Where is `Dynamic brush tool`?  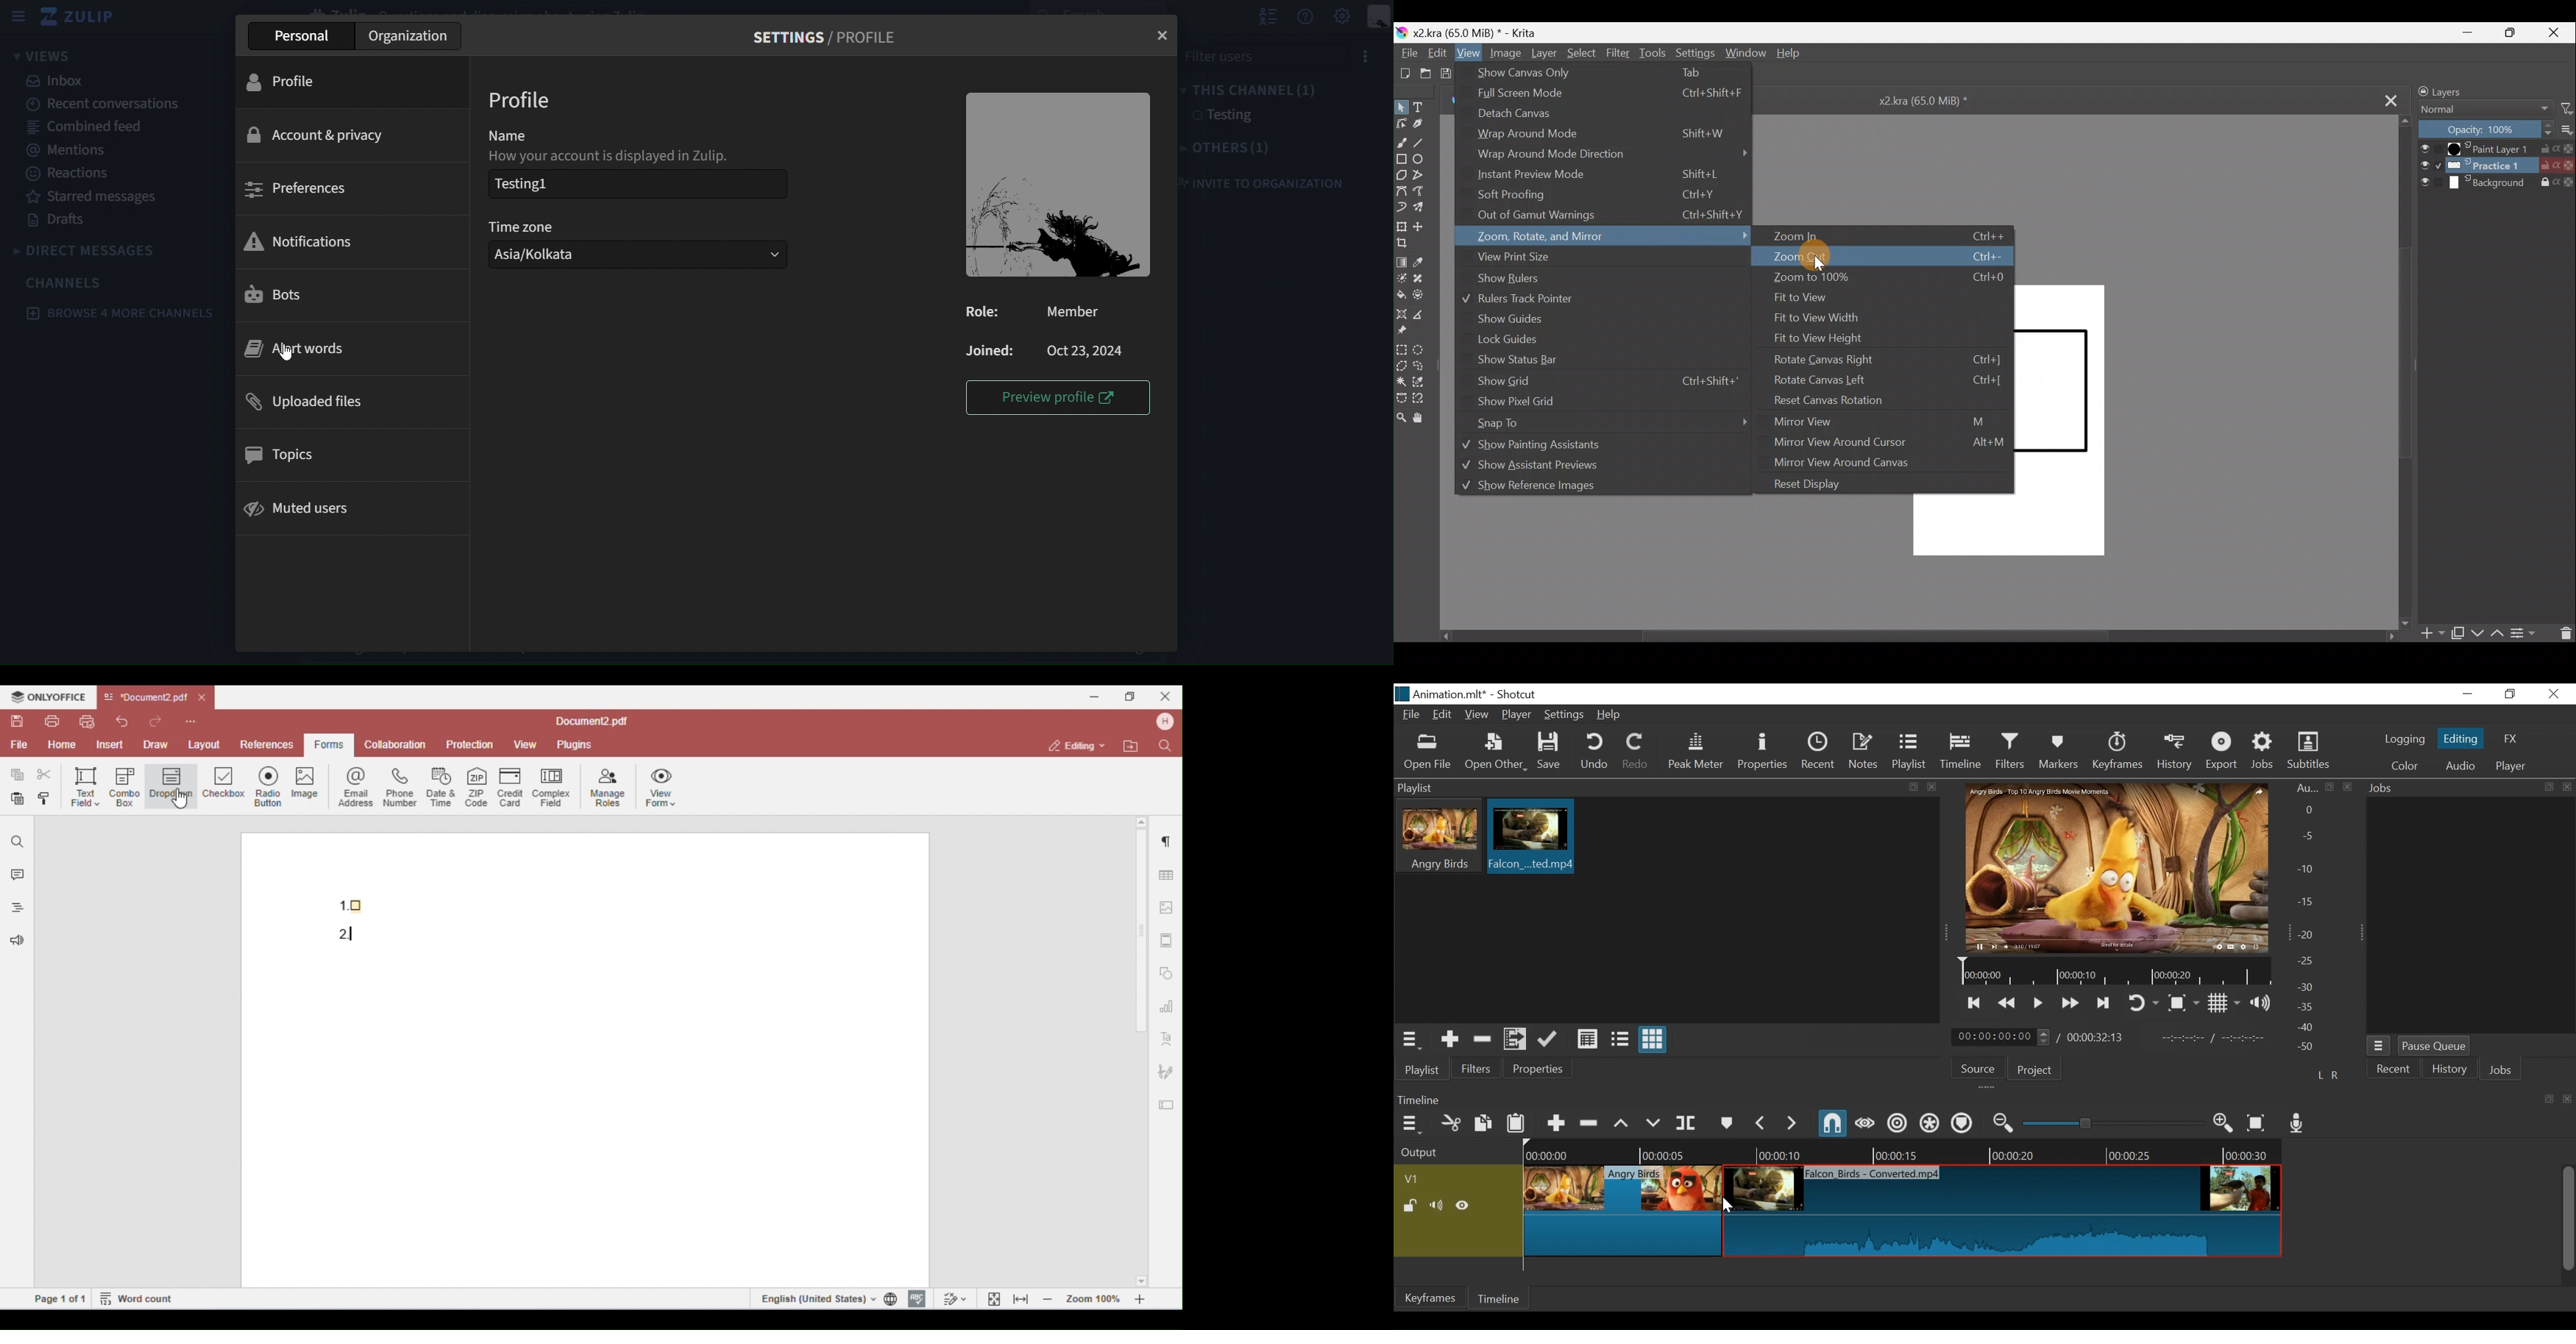 Dynamic brush tool is located at coordinates (1403, 207).